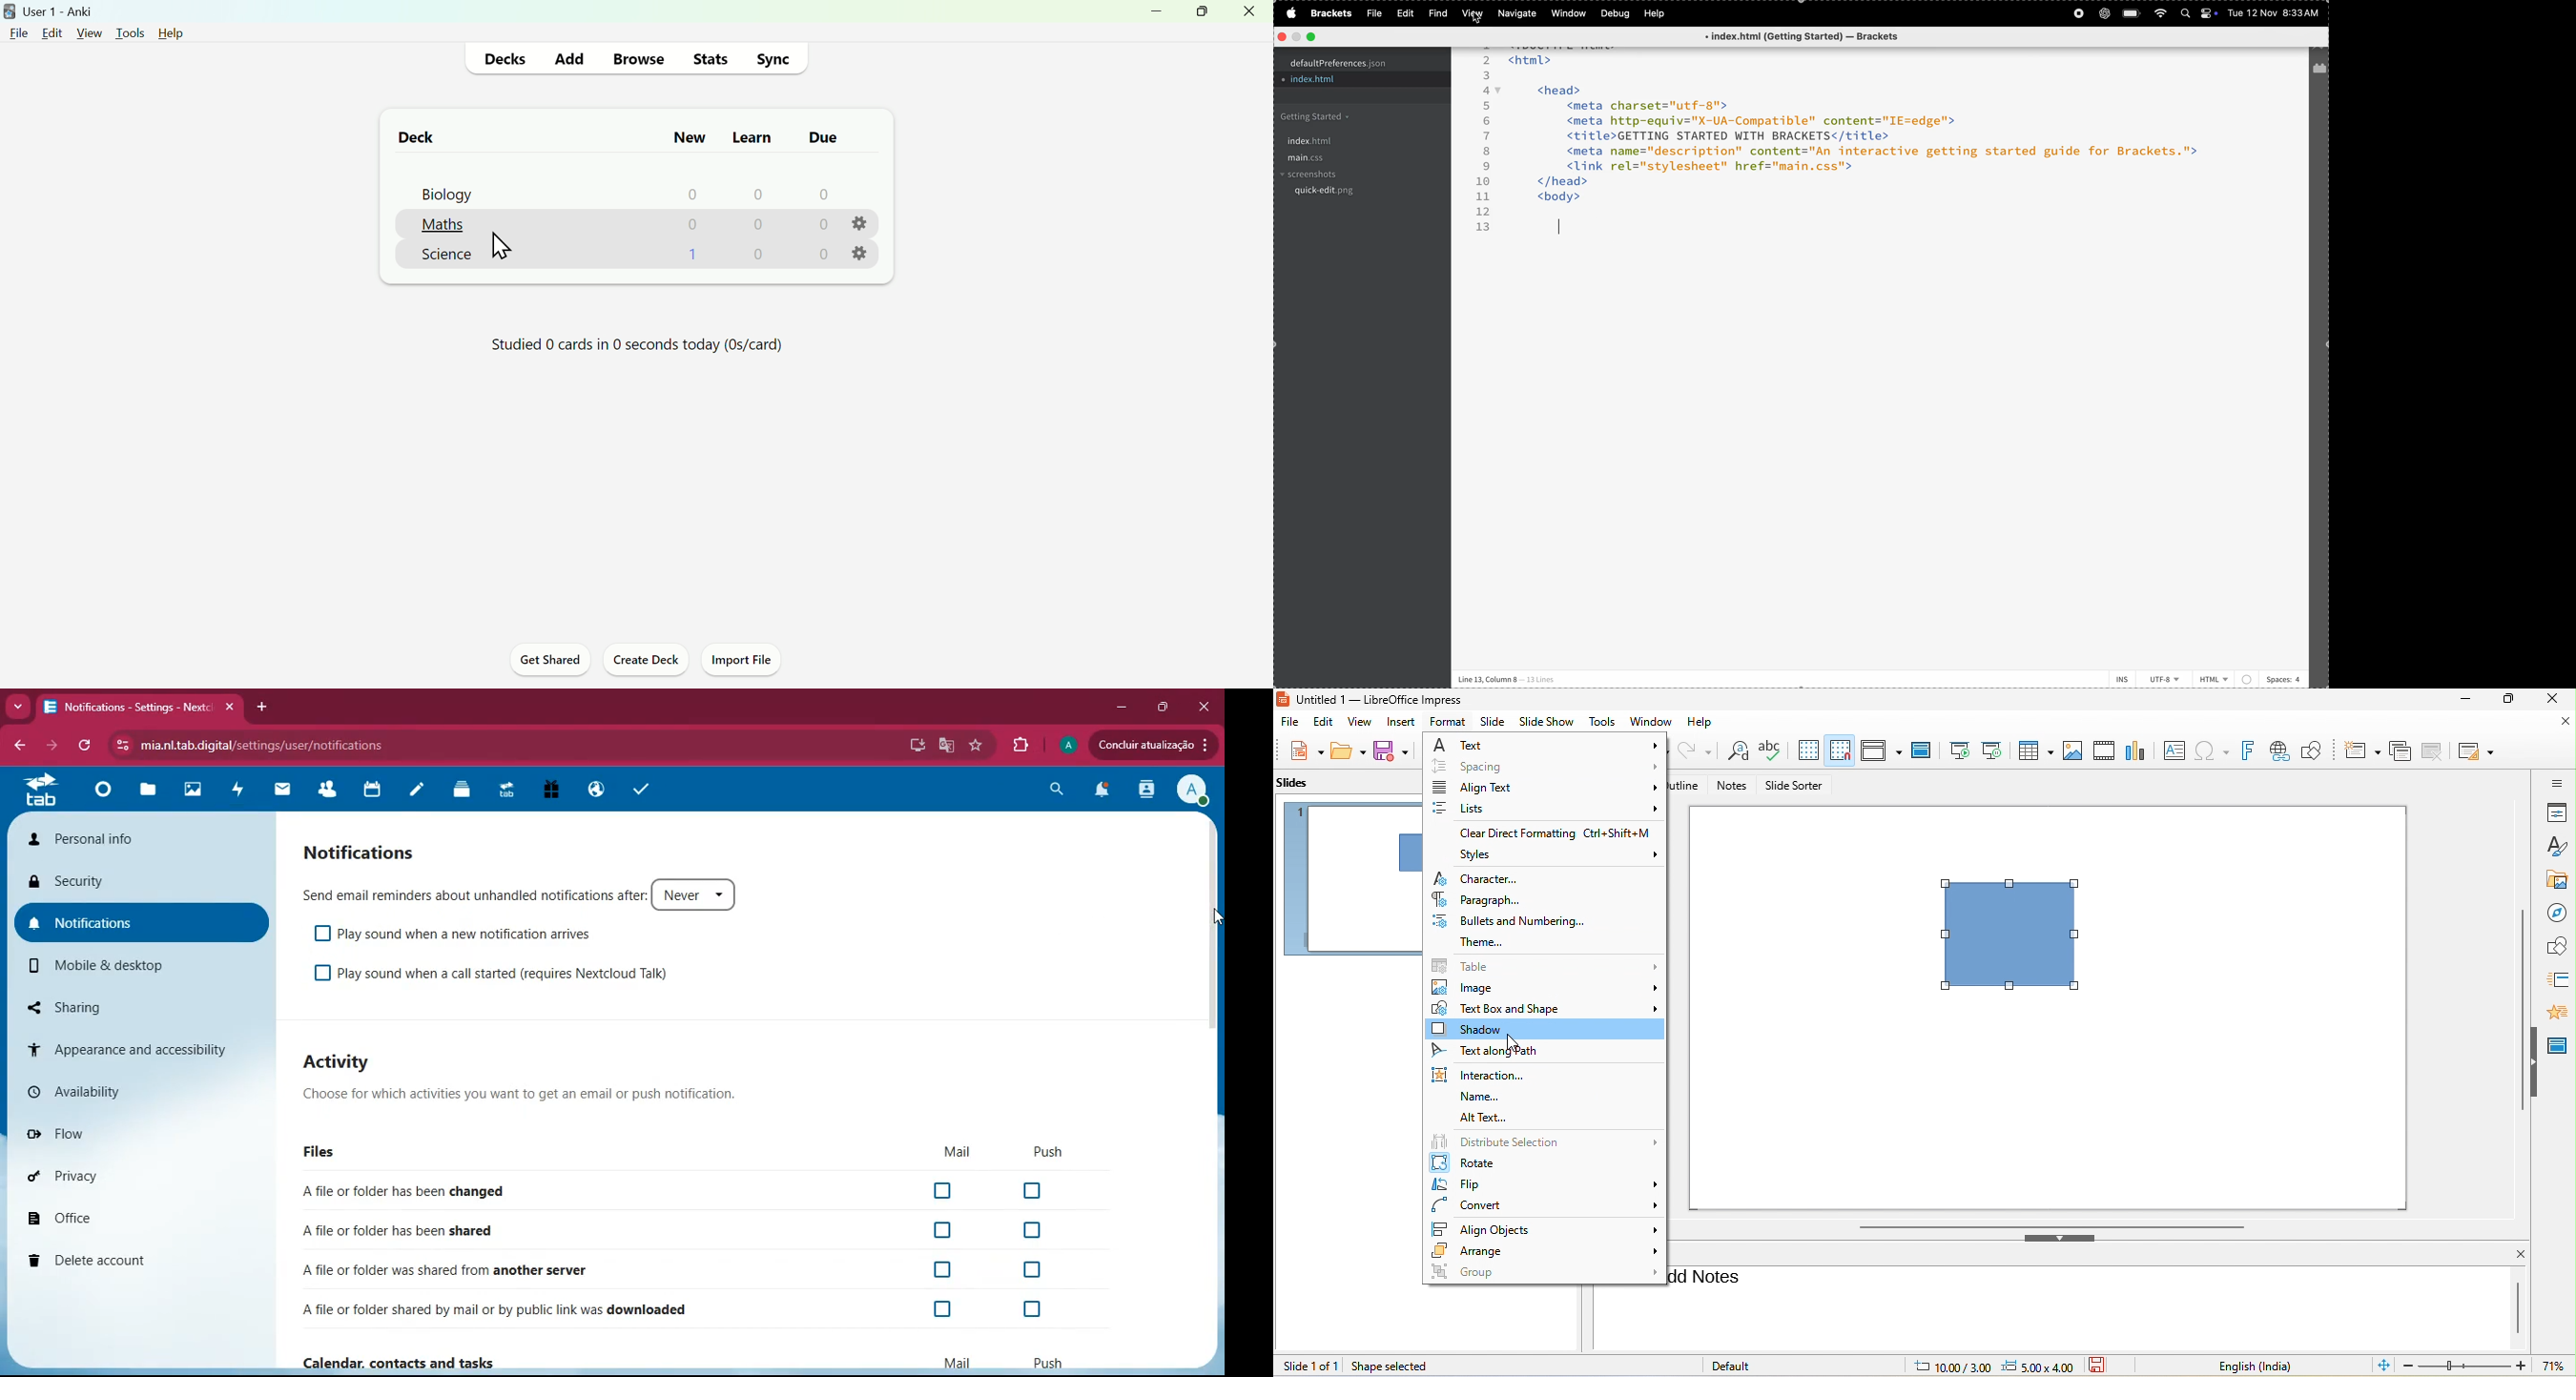 The width and height of the screenshot is (2576, 1400). What do you see at coordinates (2463, 699) in the screenshot?
I see `minimize` at bounding box center [2463, 699].